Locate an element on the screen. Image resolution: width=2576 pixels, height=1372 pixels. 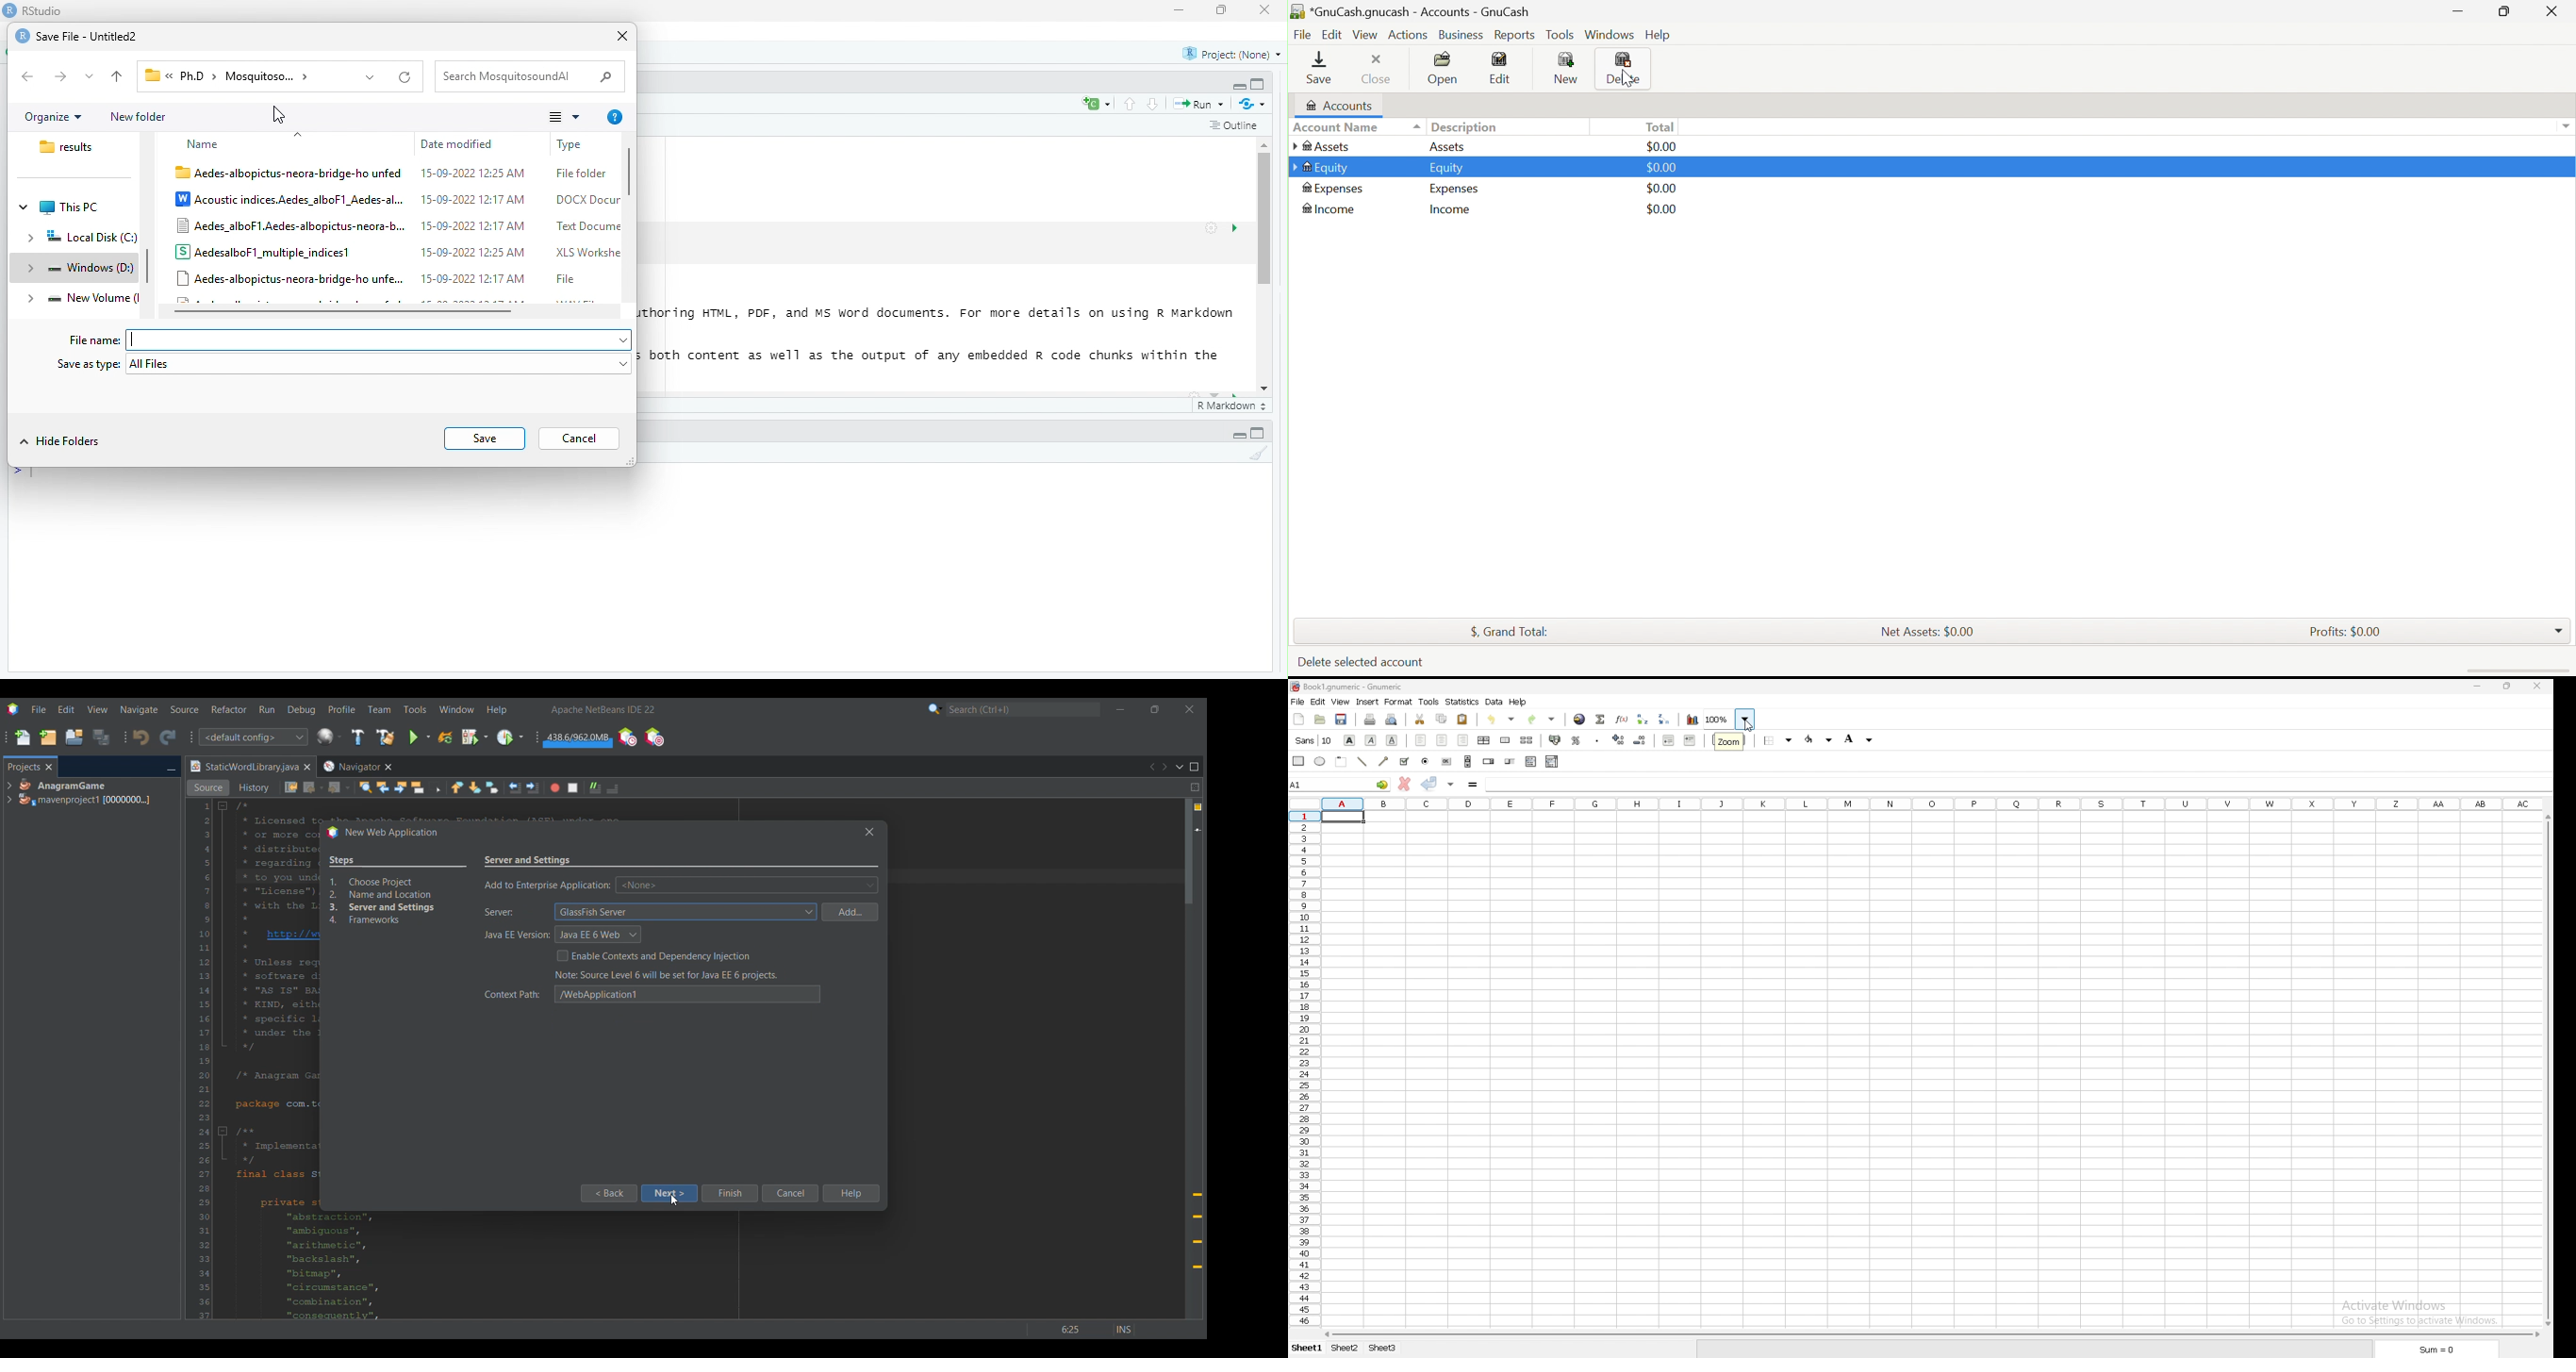
Search MosquitosoundAl is located at coordinates (512, 76).